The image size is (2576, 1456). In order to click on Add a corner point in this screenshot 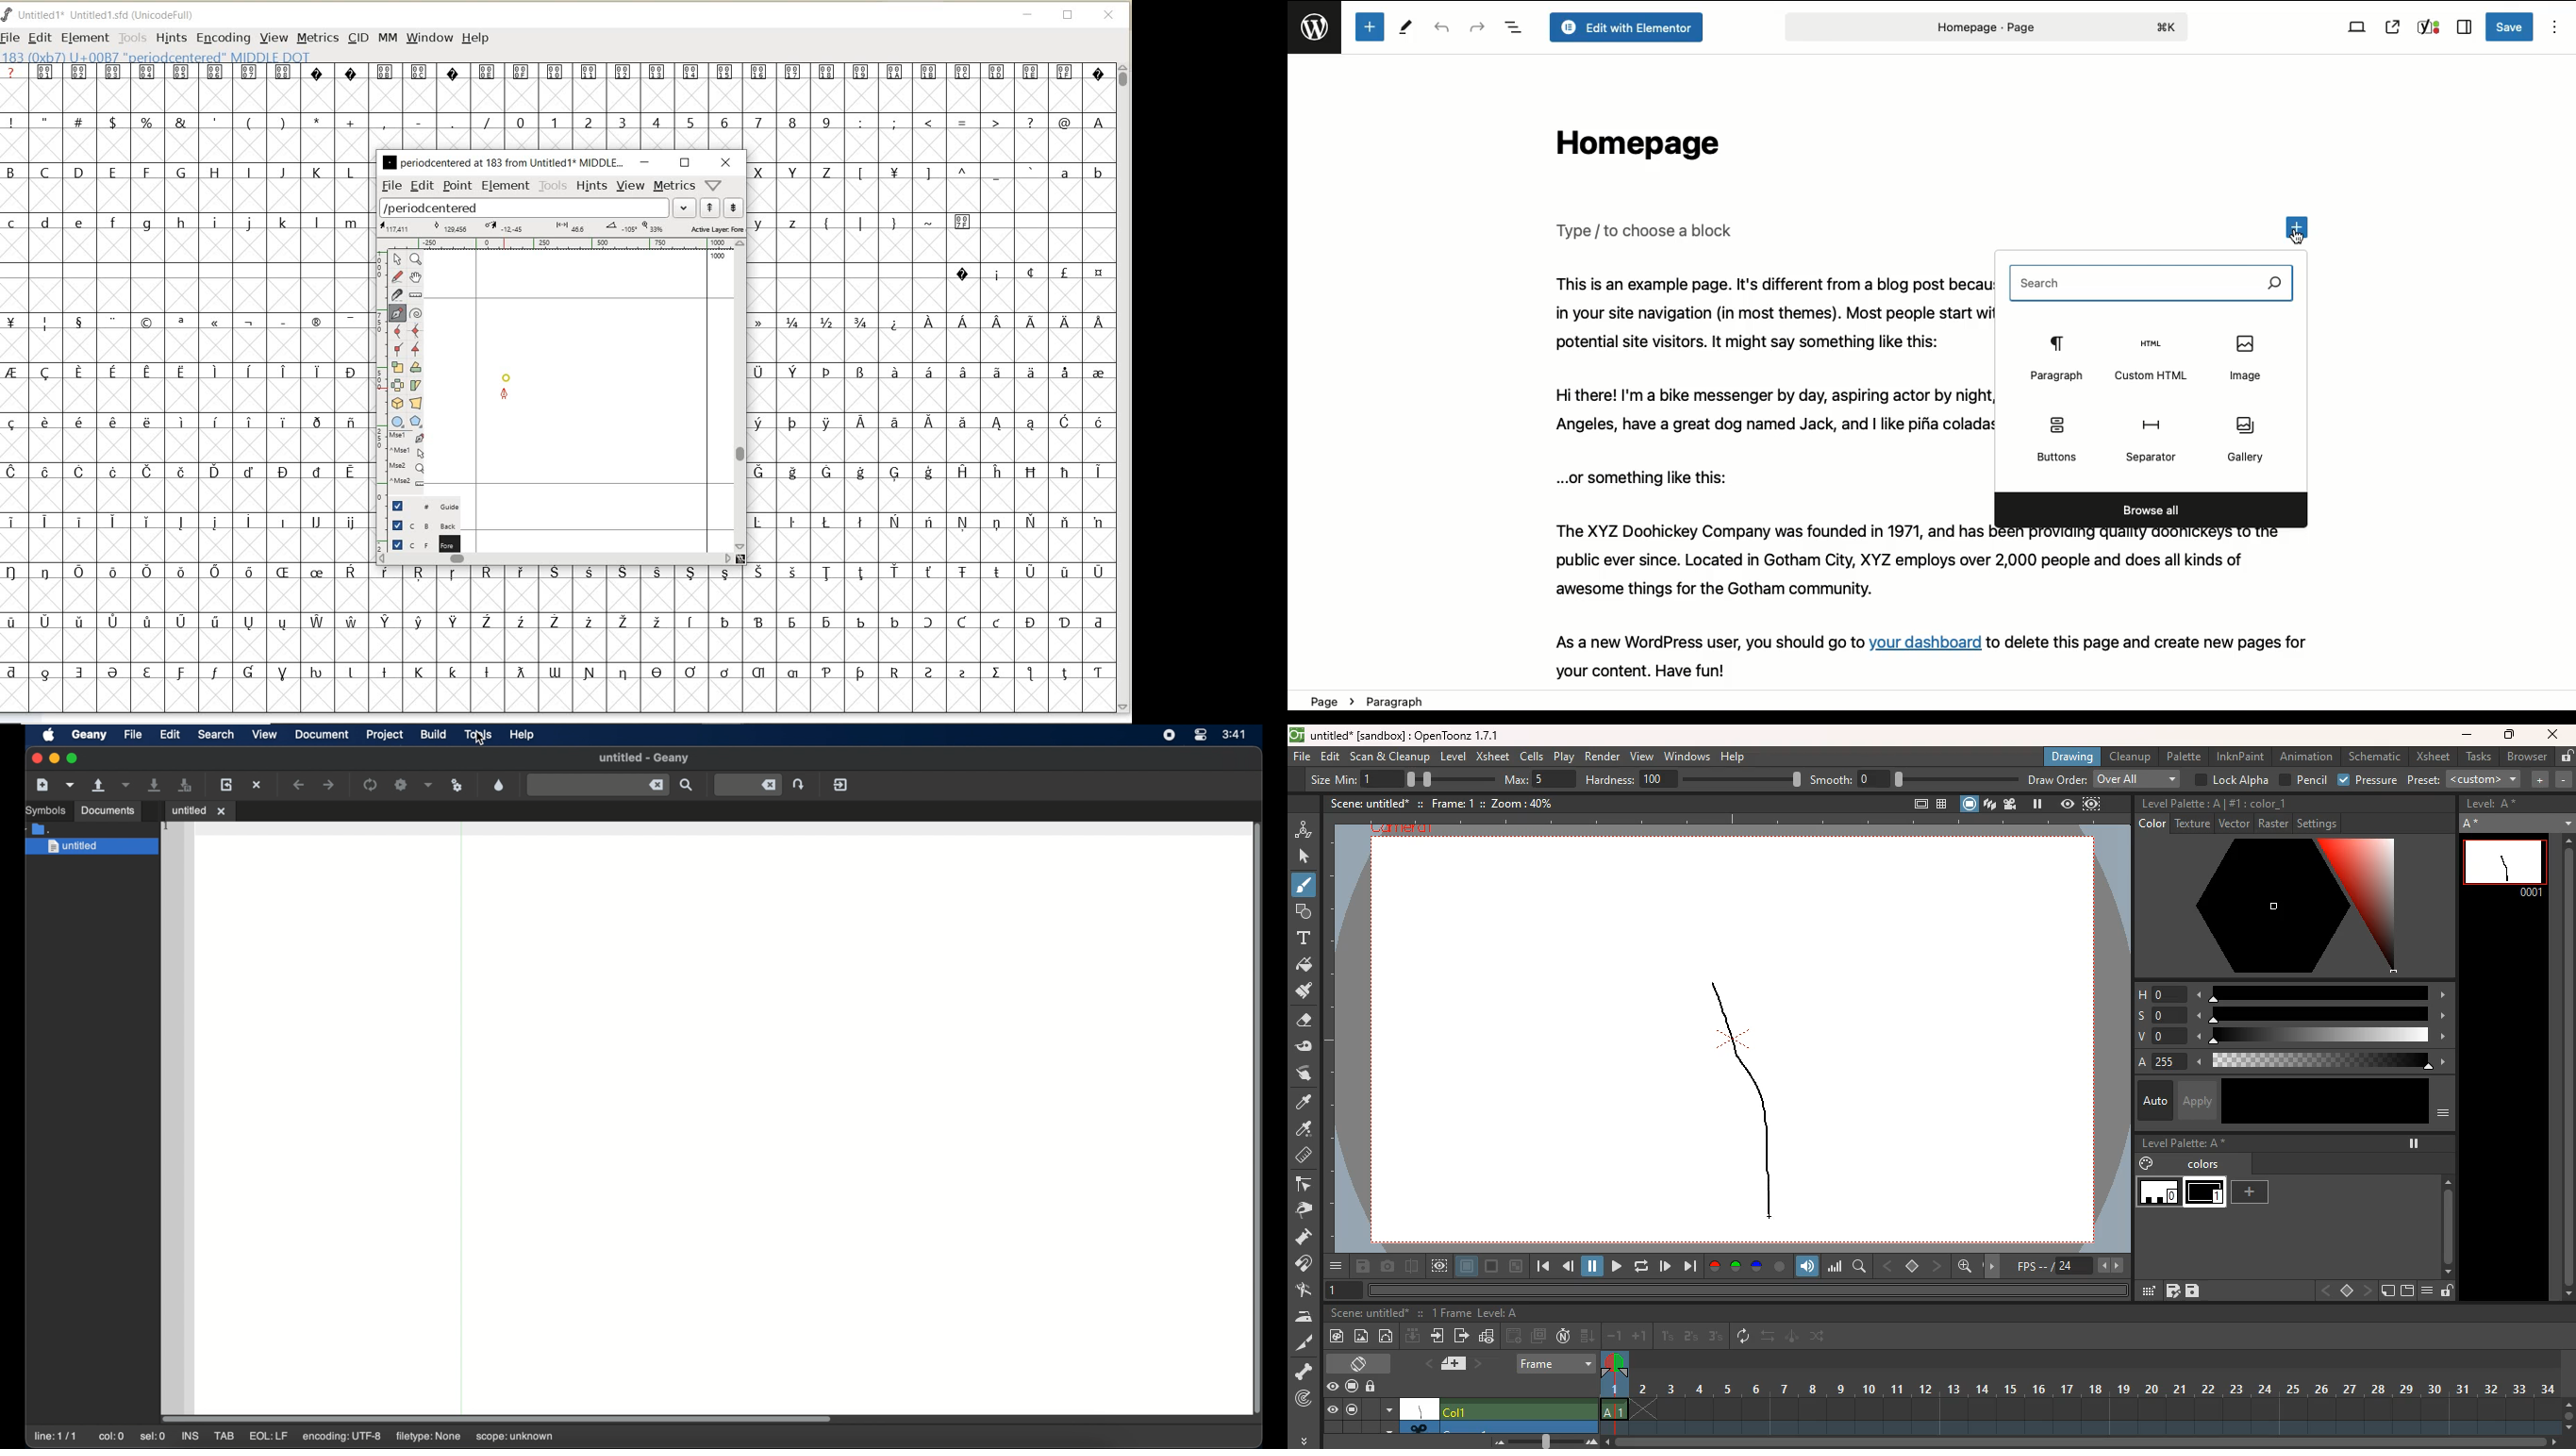, I will do `click(416, 348)`.